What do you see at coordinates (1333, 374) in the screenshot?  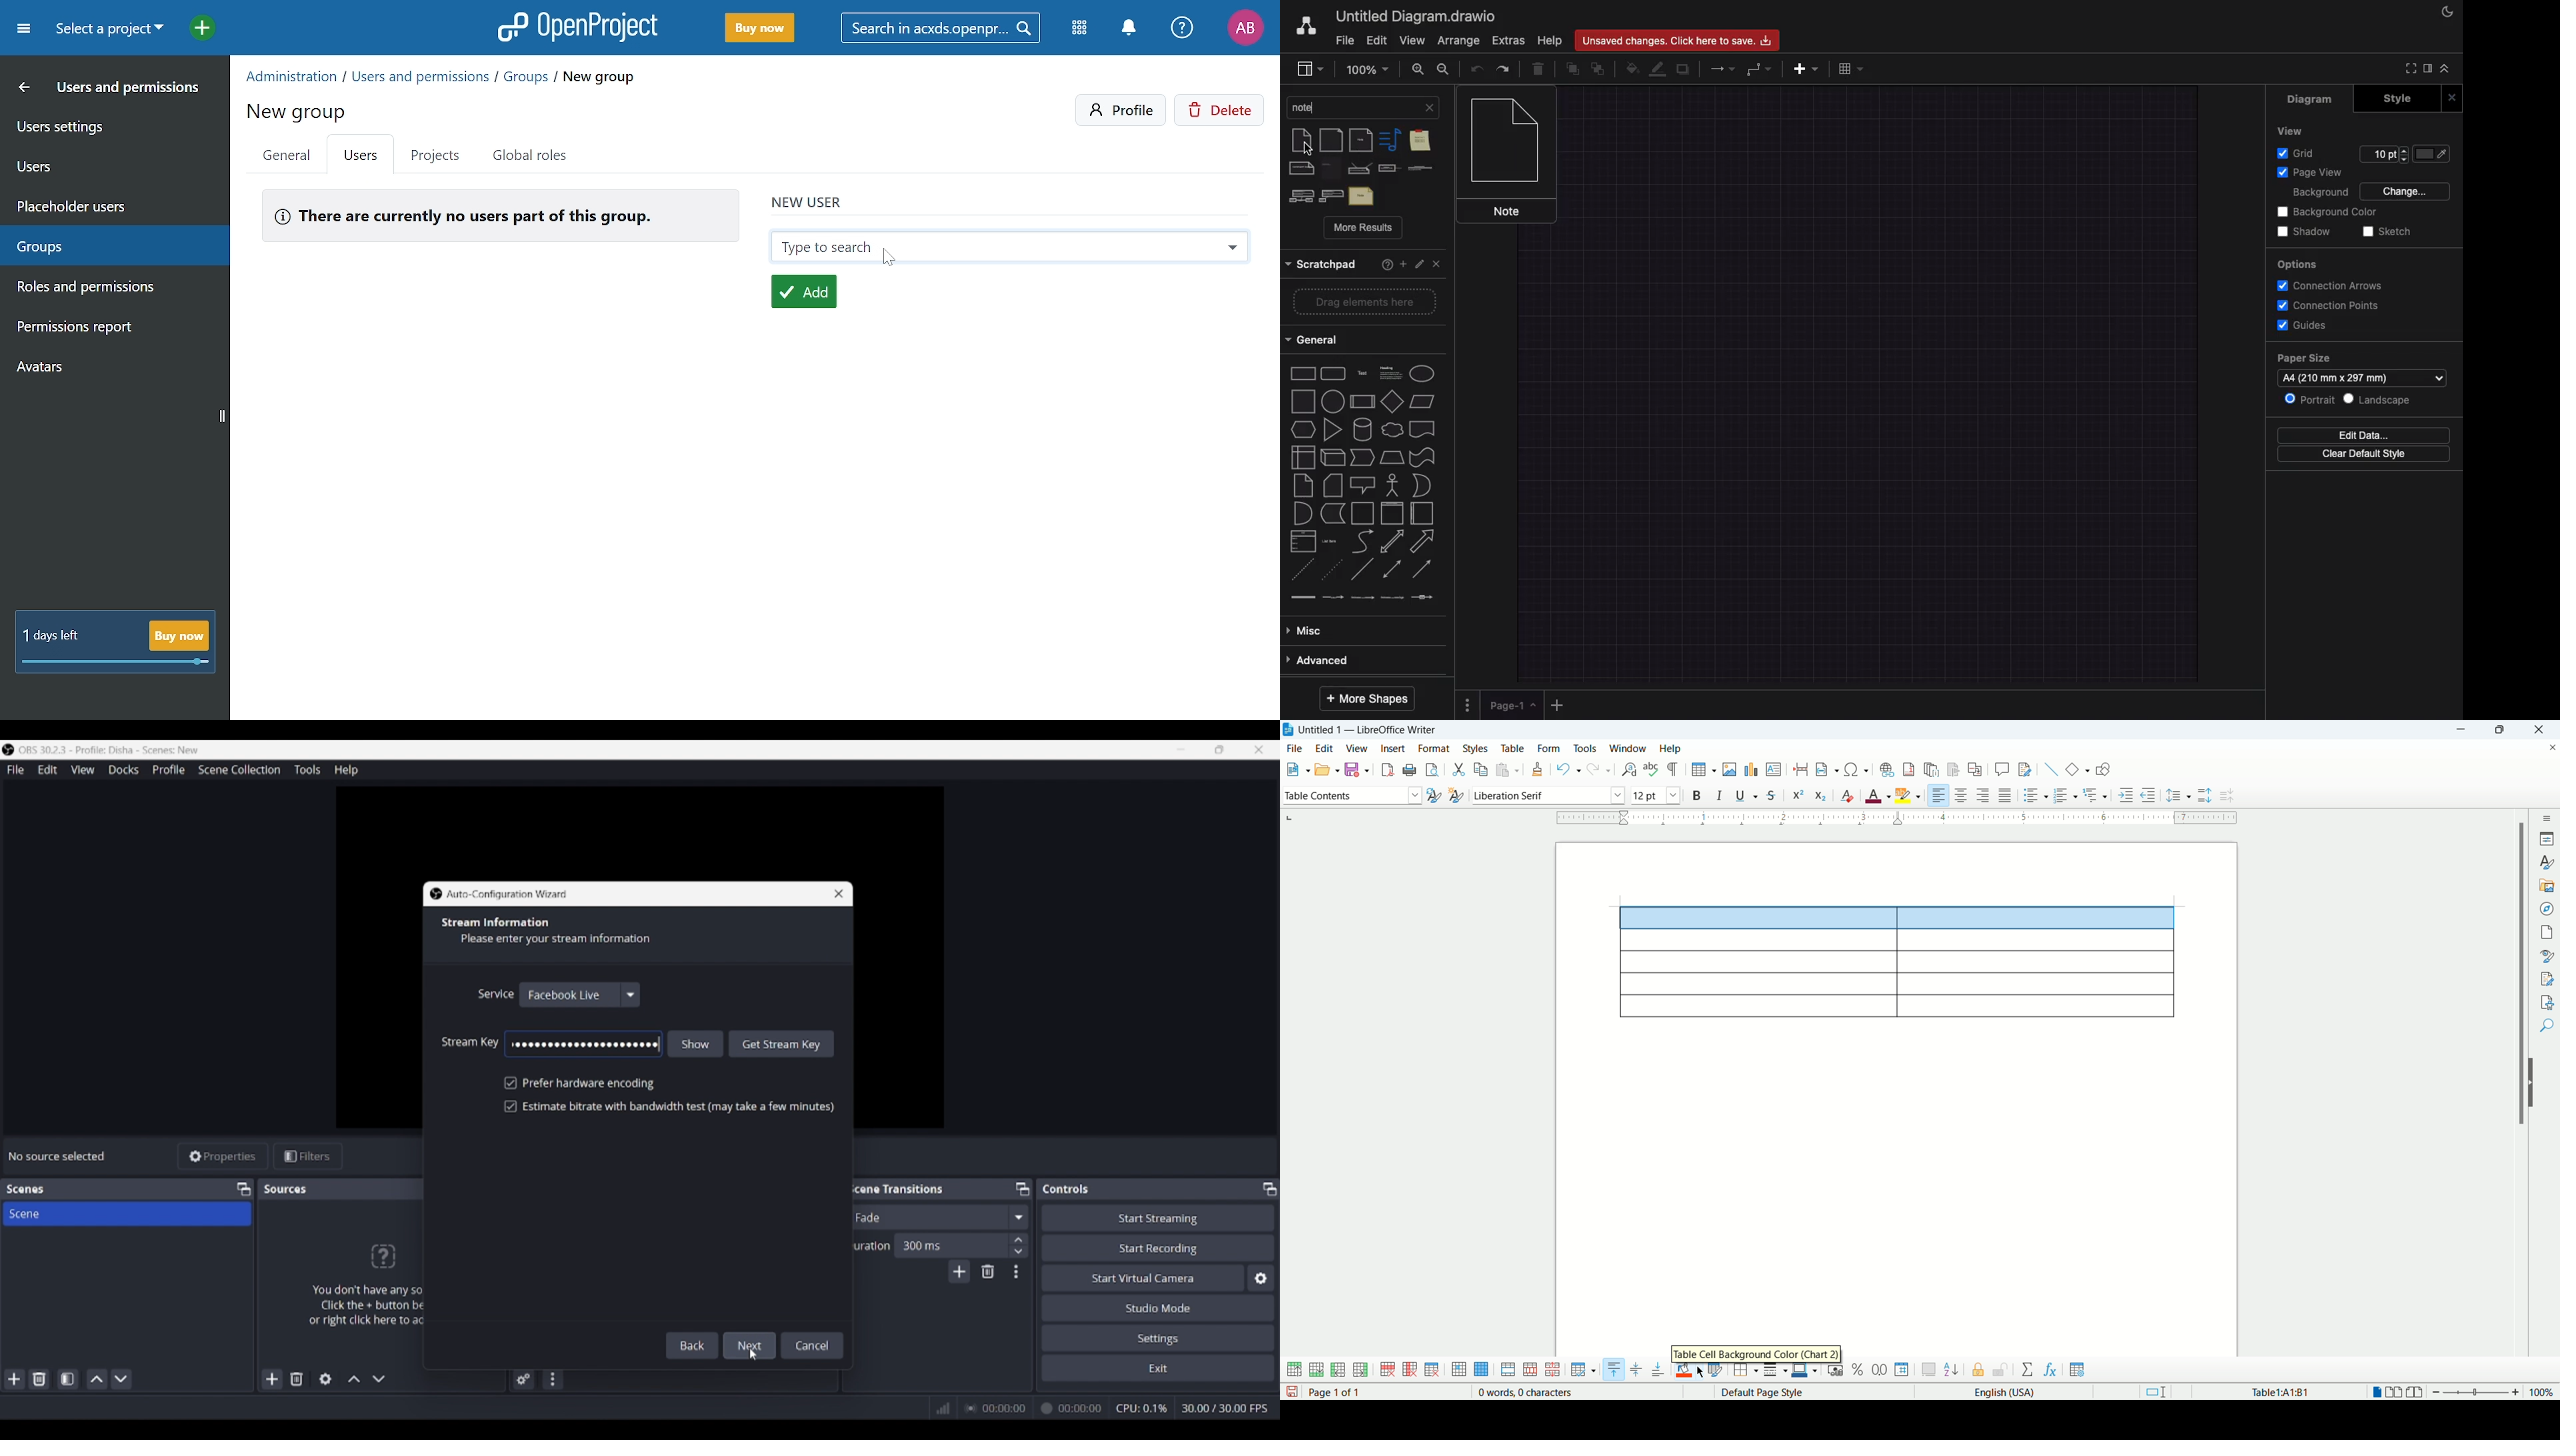 I see `rounded rectangle` at bounding box center [1333, 374].